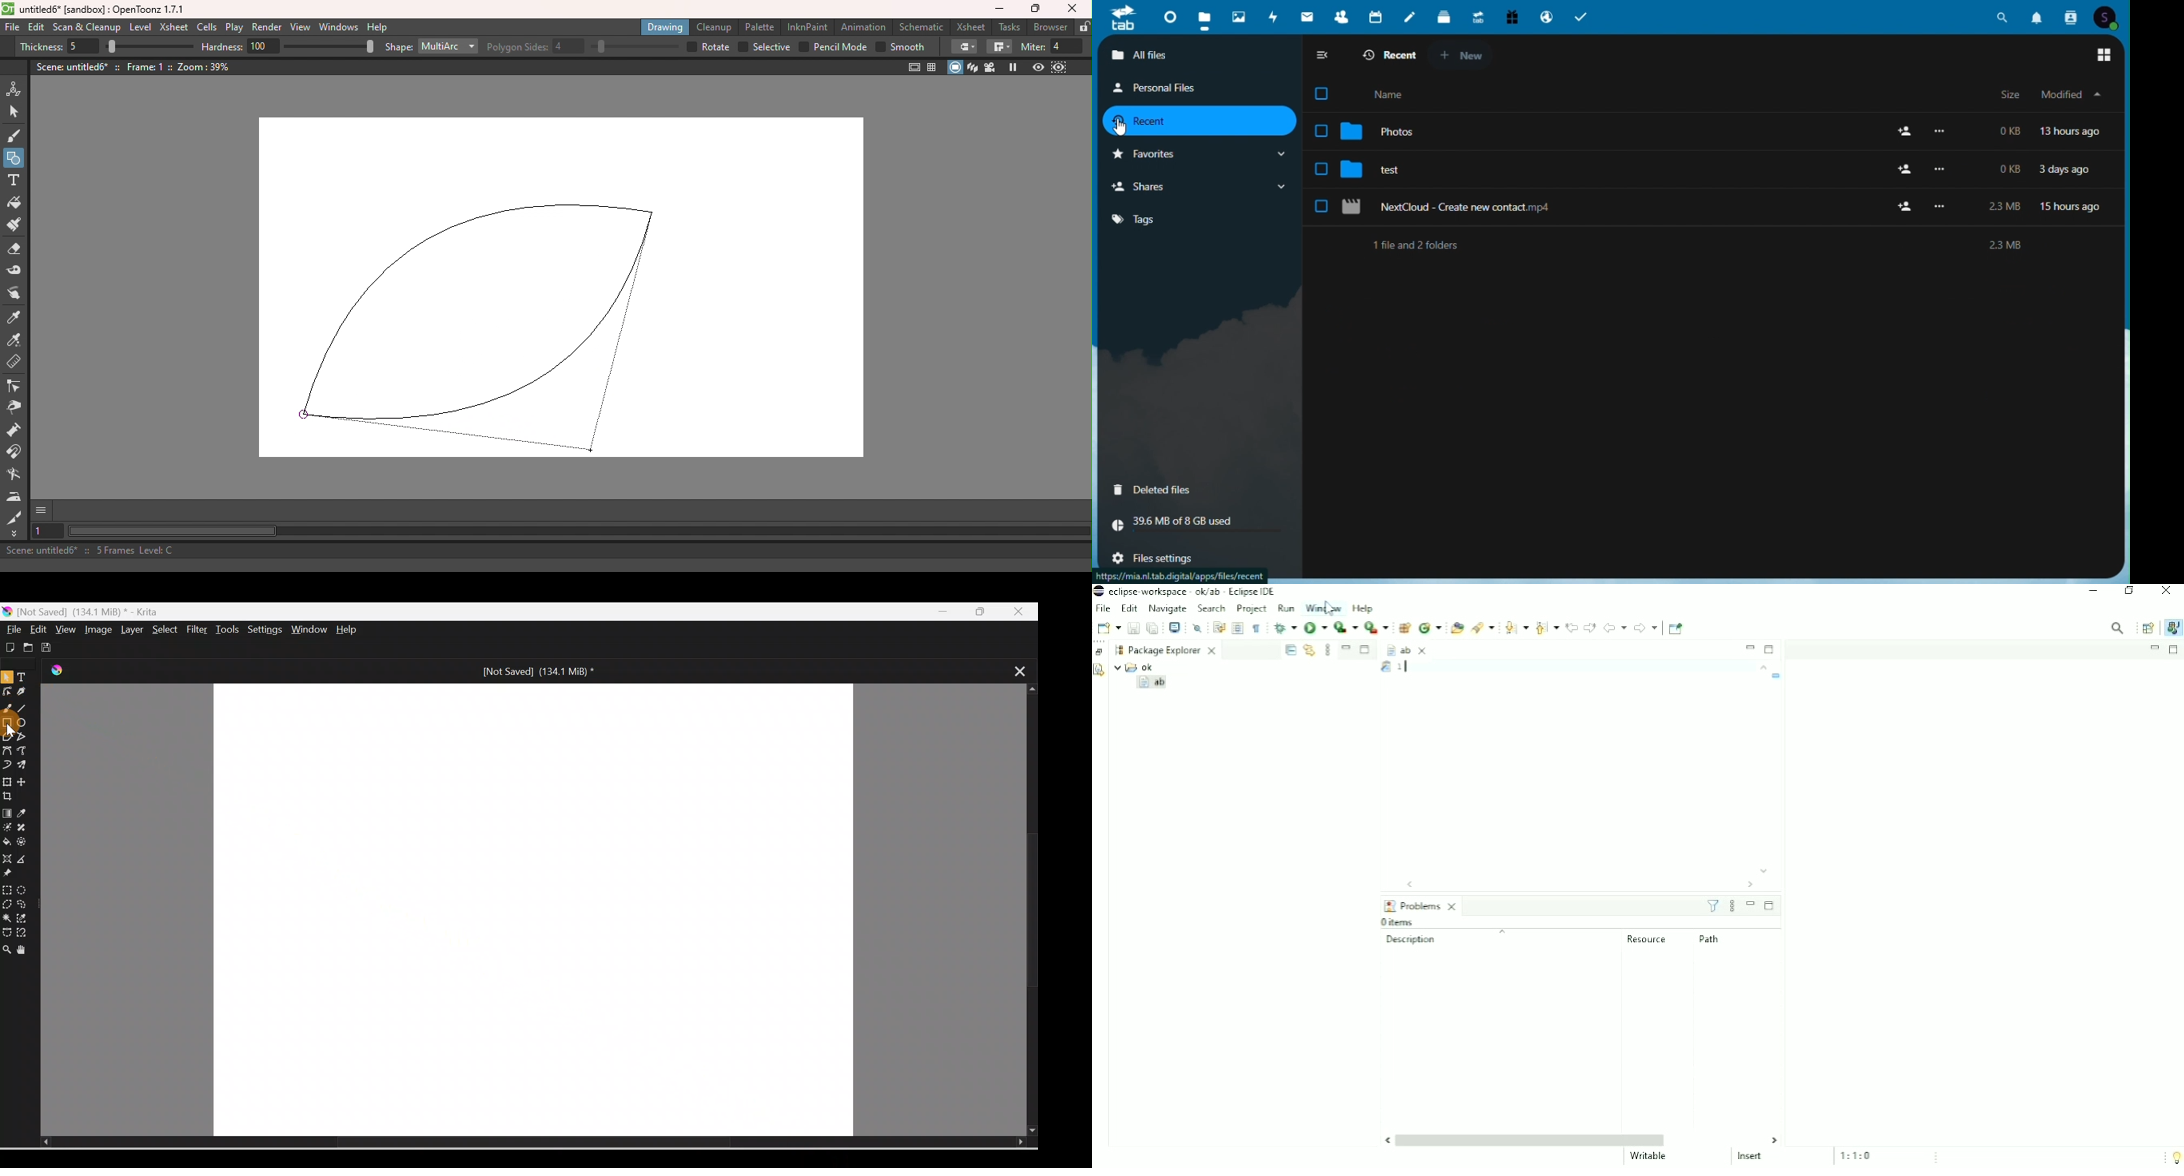  I want to click on Hardness, so click(241, 46).